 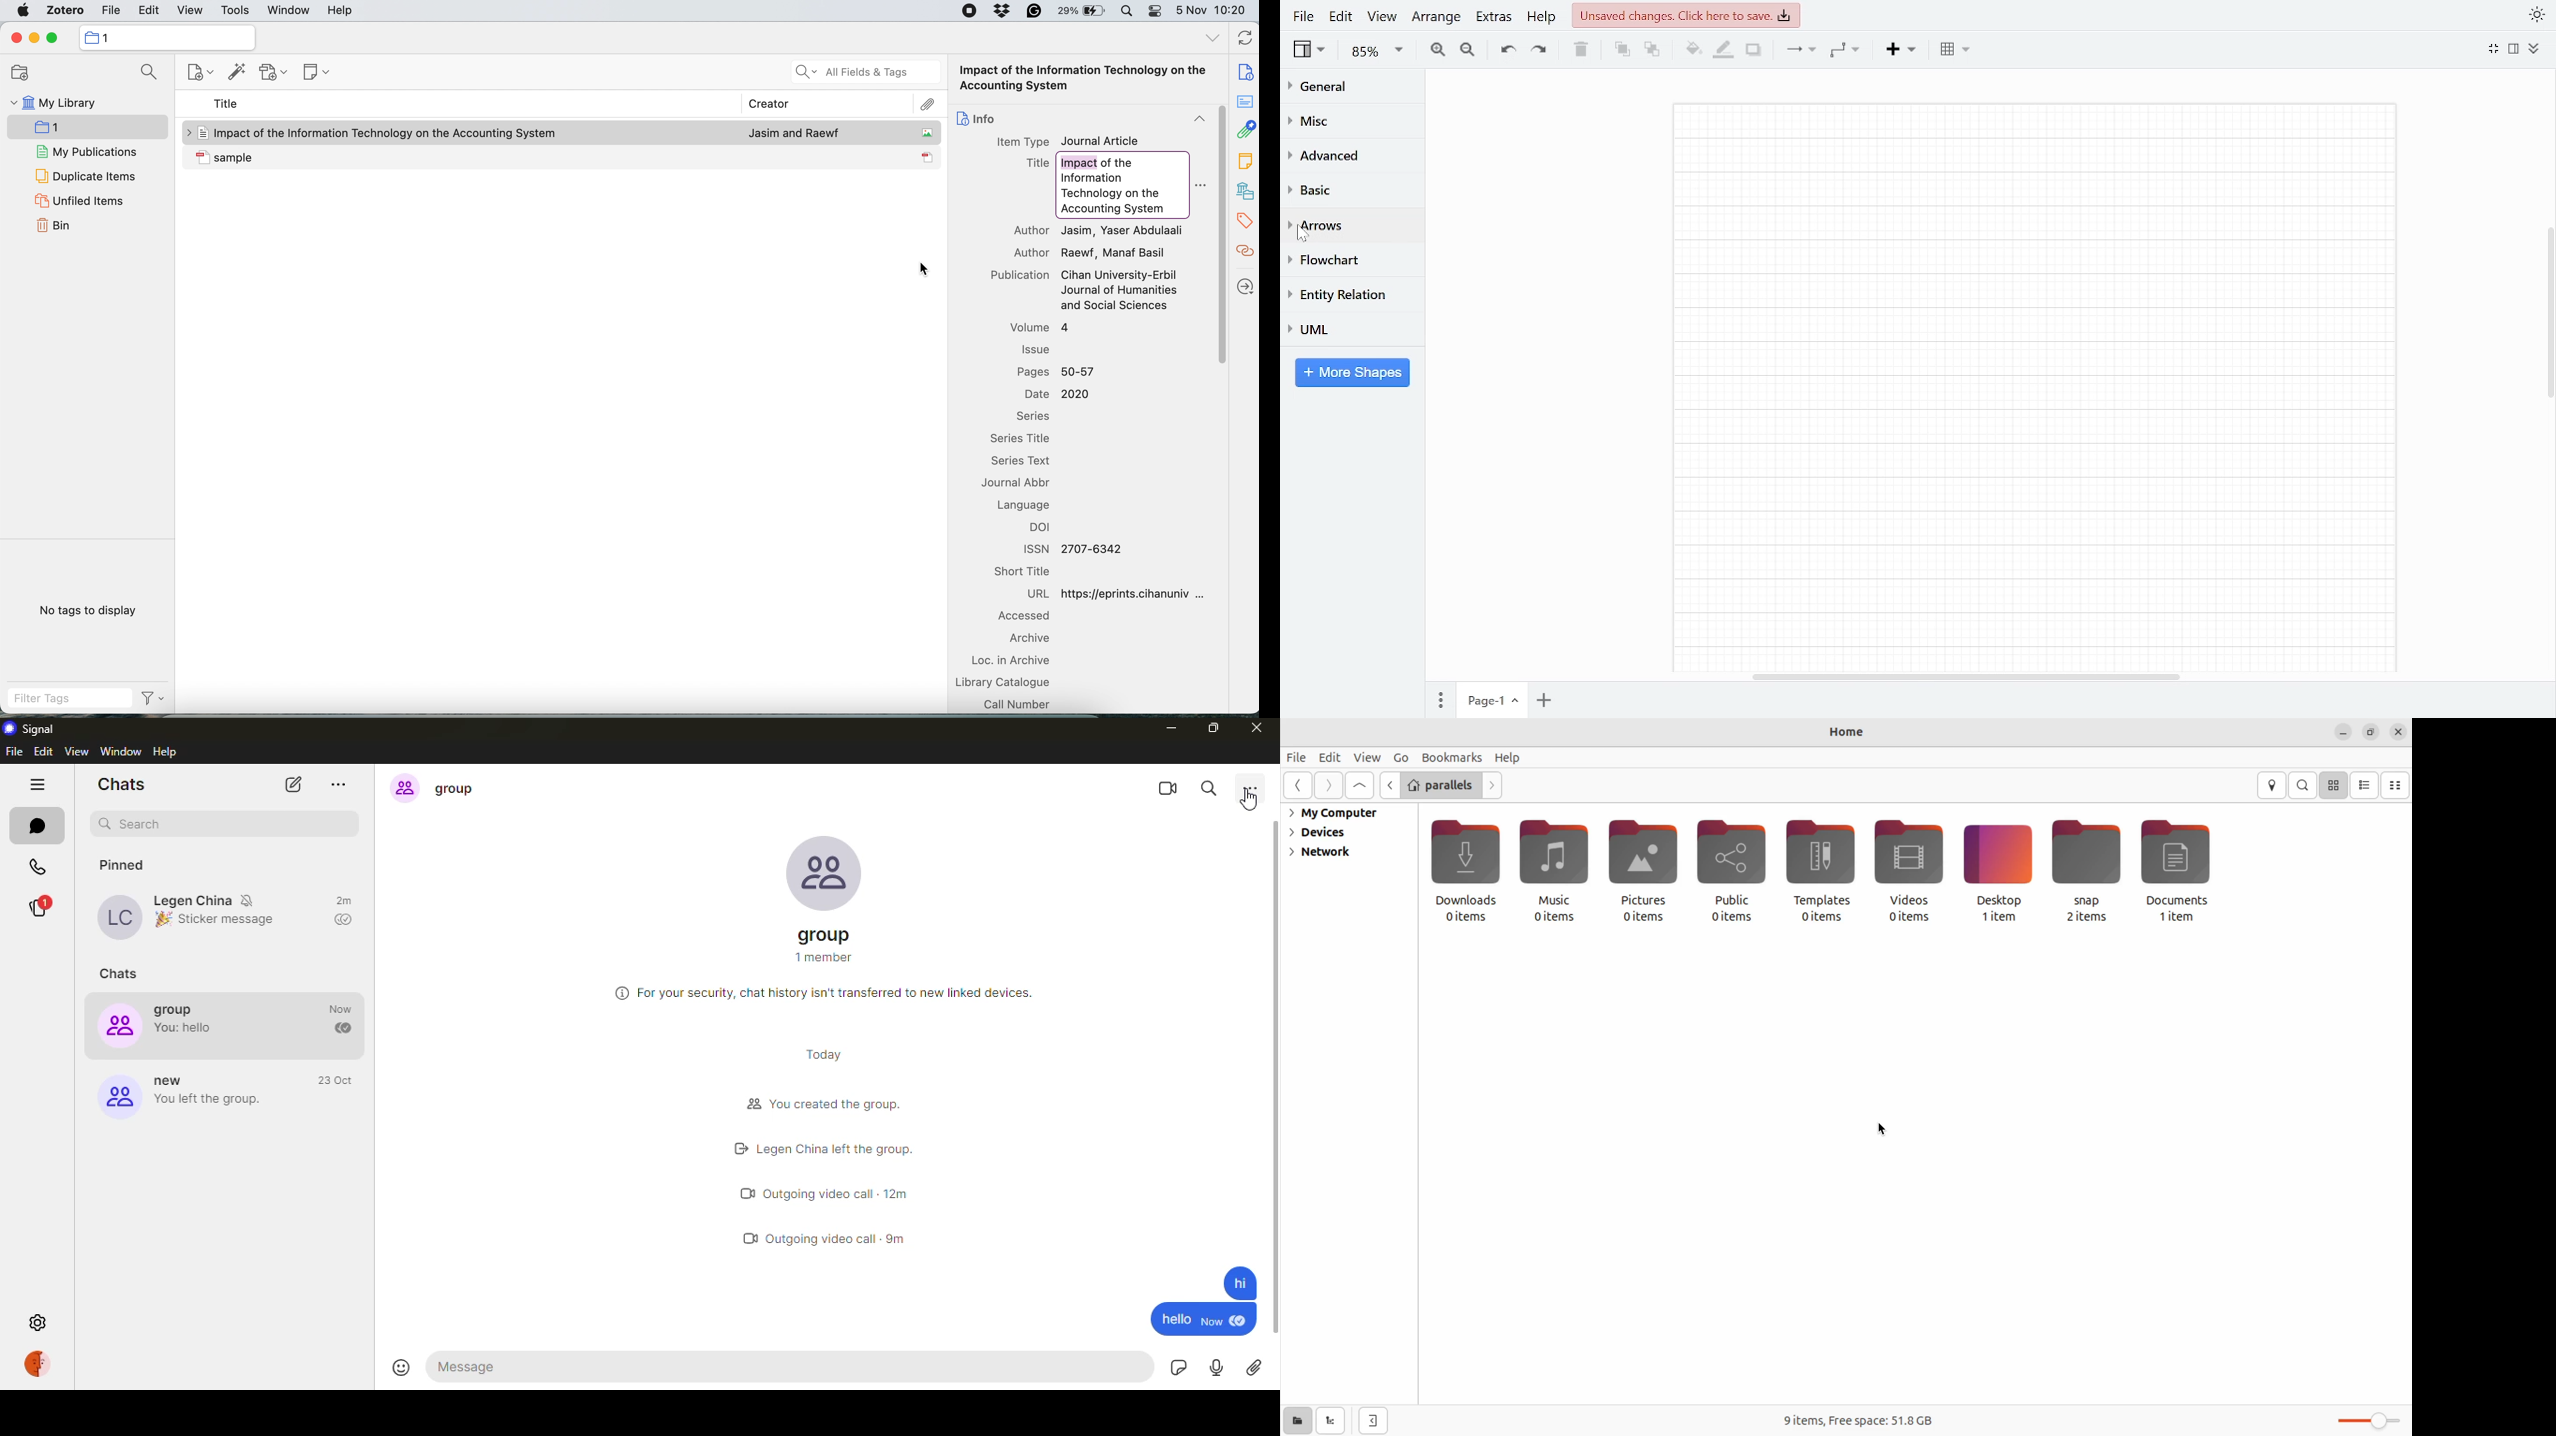 What do you see at coordinates (1309, 51) in the screenshot?
I see `View` at bounding box center [1309, 51].